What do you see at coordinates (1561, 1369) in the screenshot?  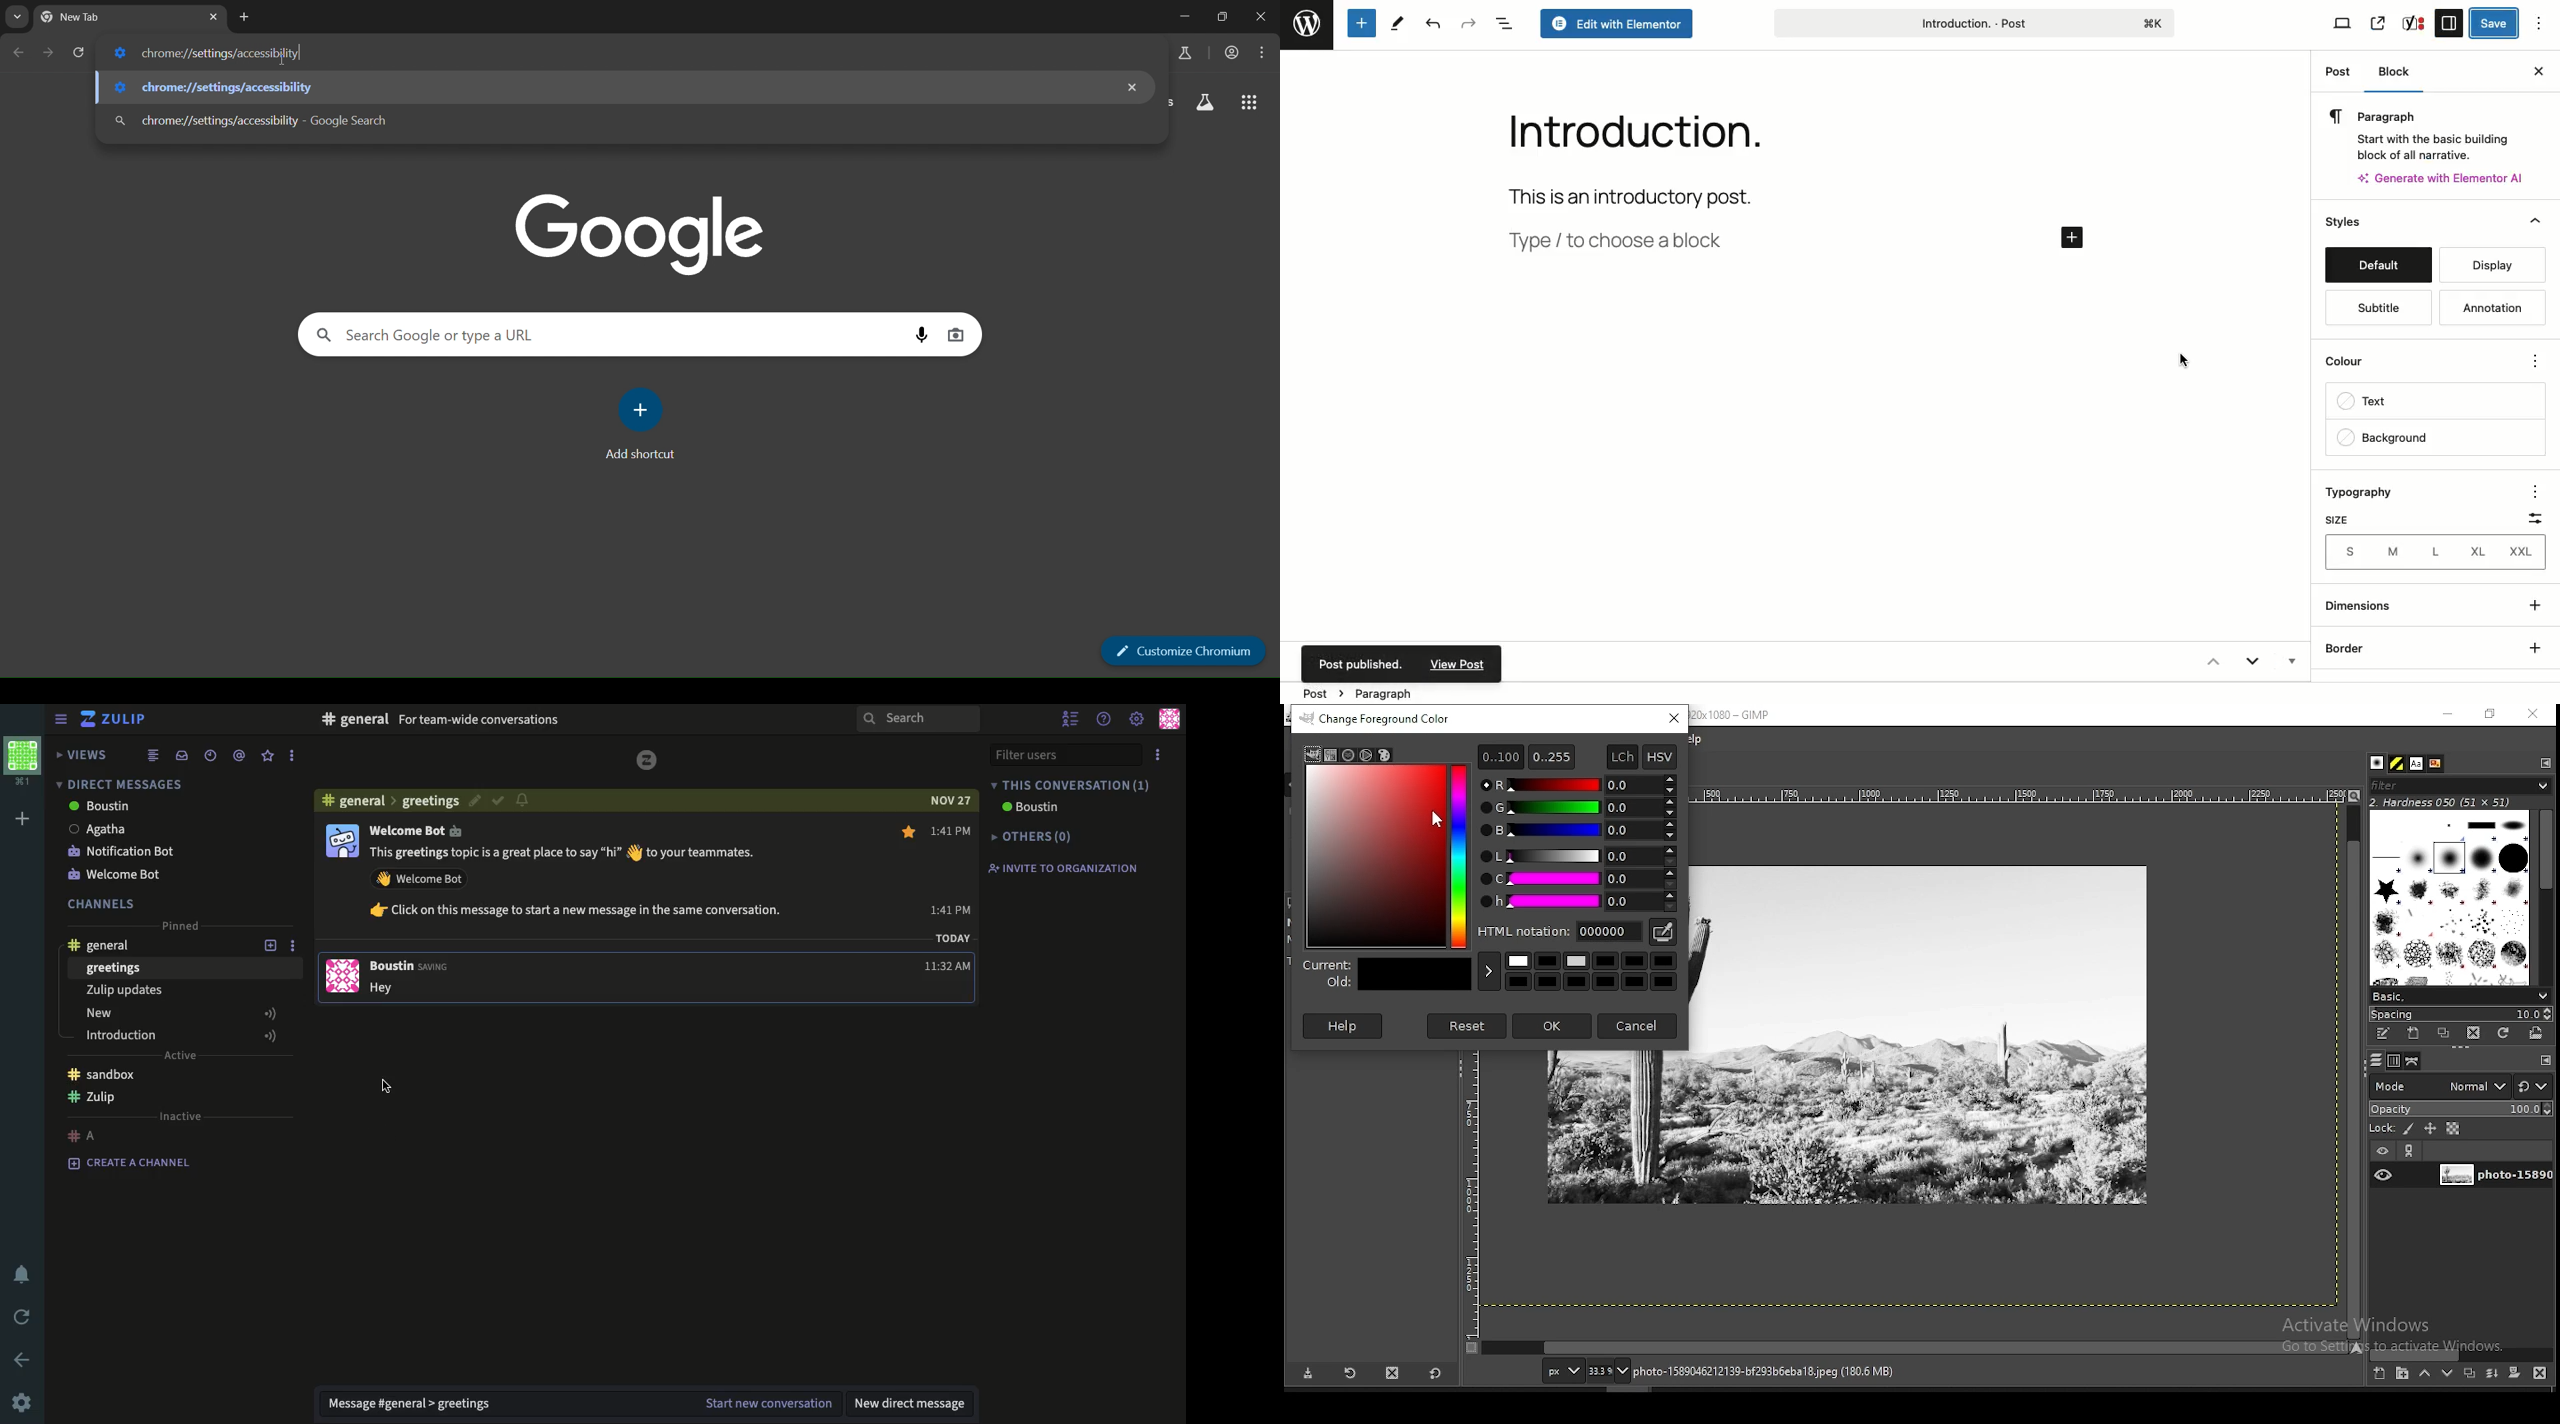 I see `units` at bounding box center [1561, 1369].